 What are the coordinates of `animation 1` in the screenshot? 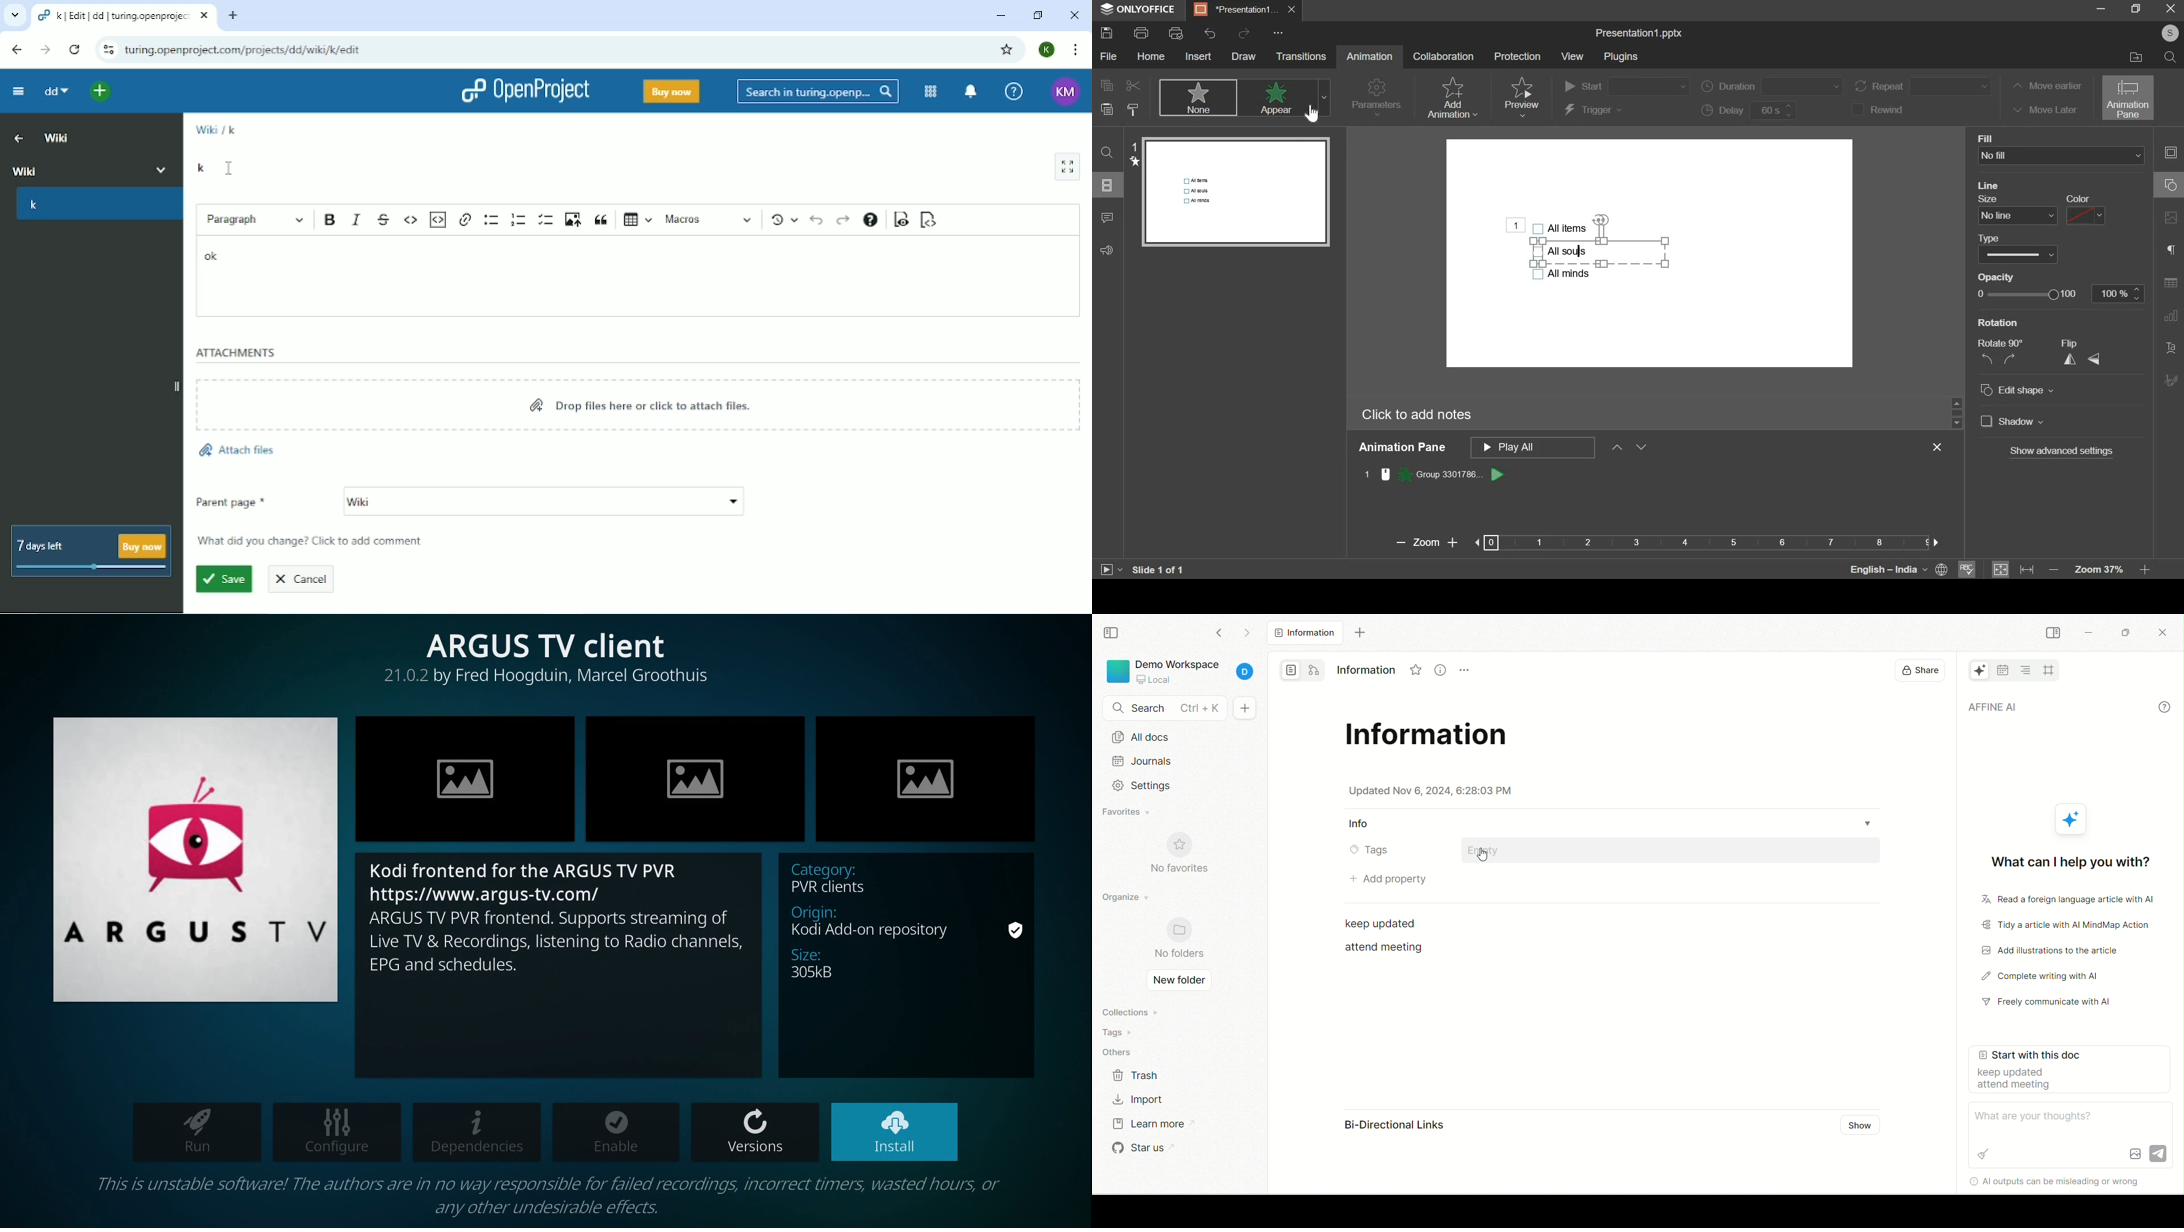 It's located at (1433, 475).